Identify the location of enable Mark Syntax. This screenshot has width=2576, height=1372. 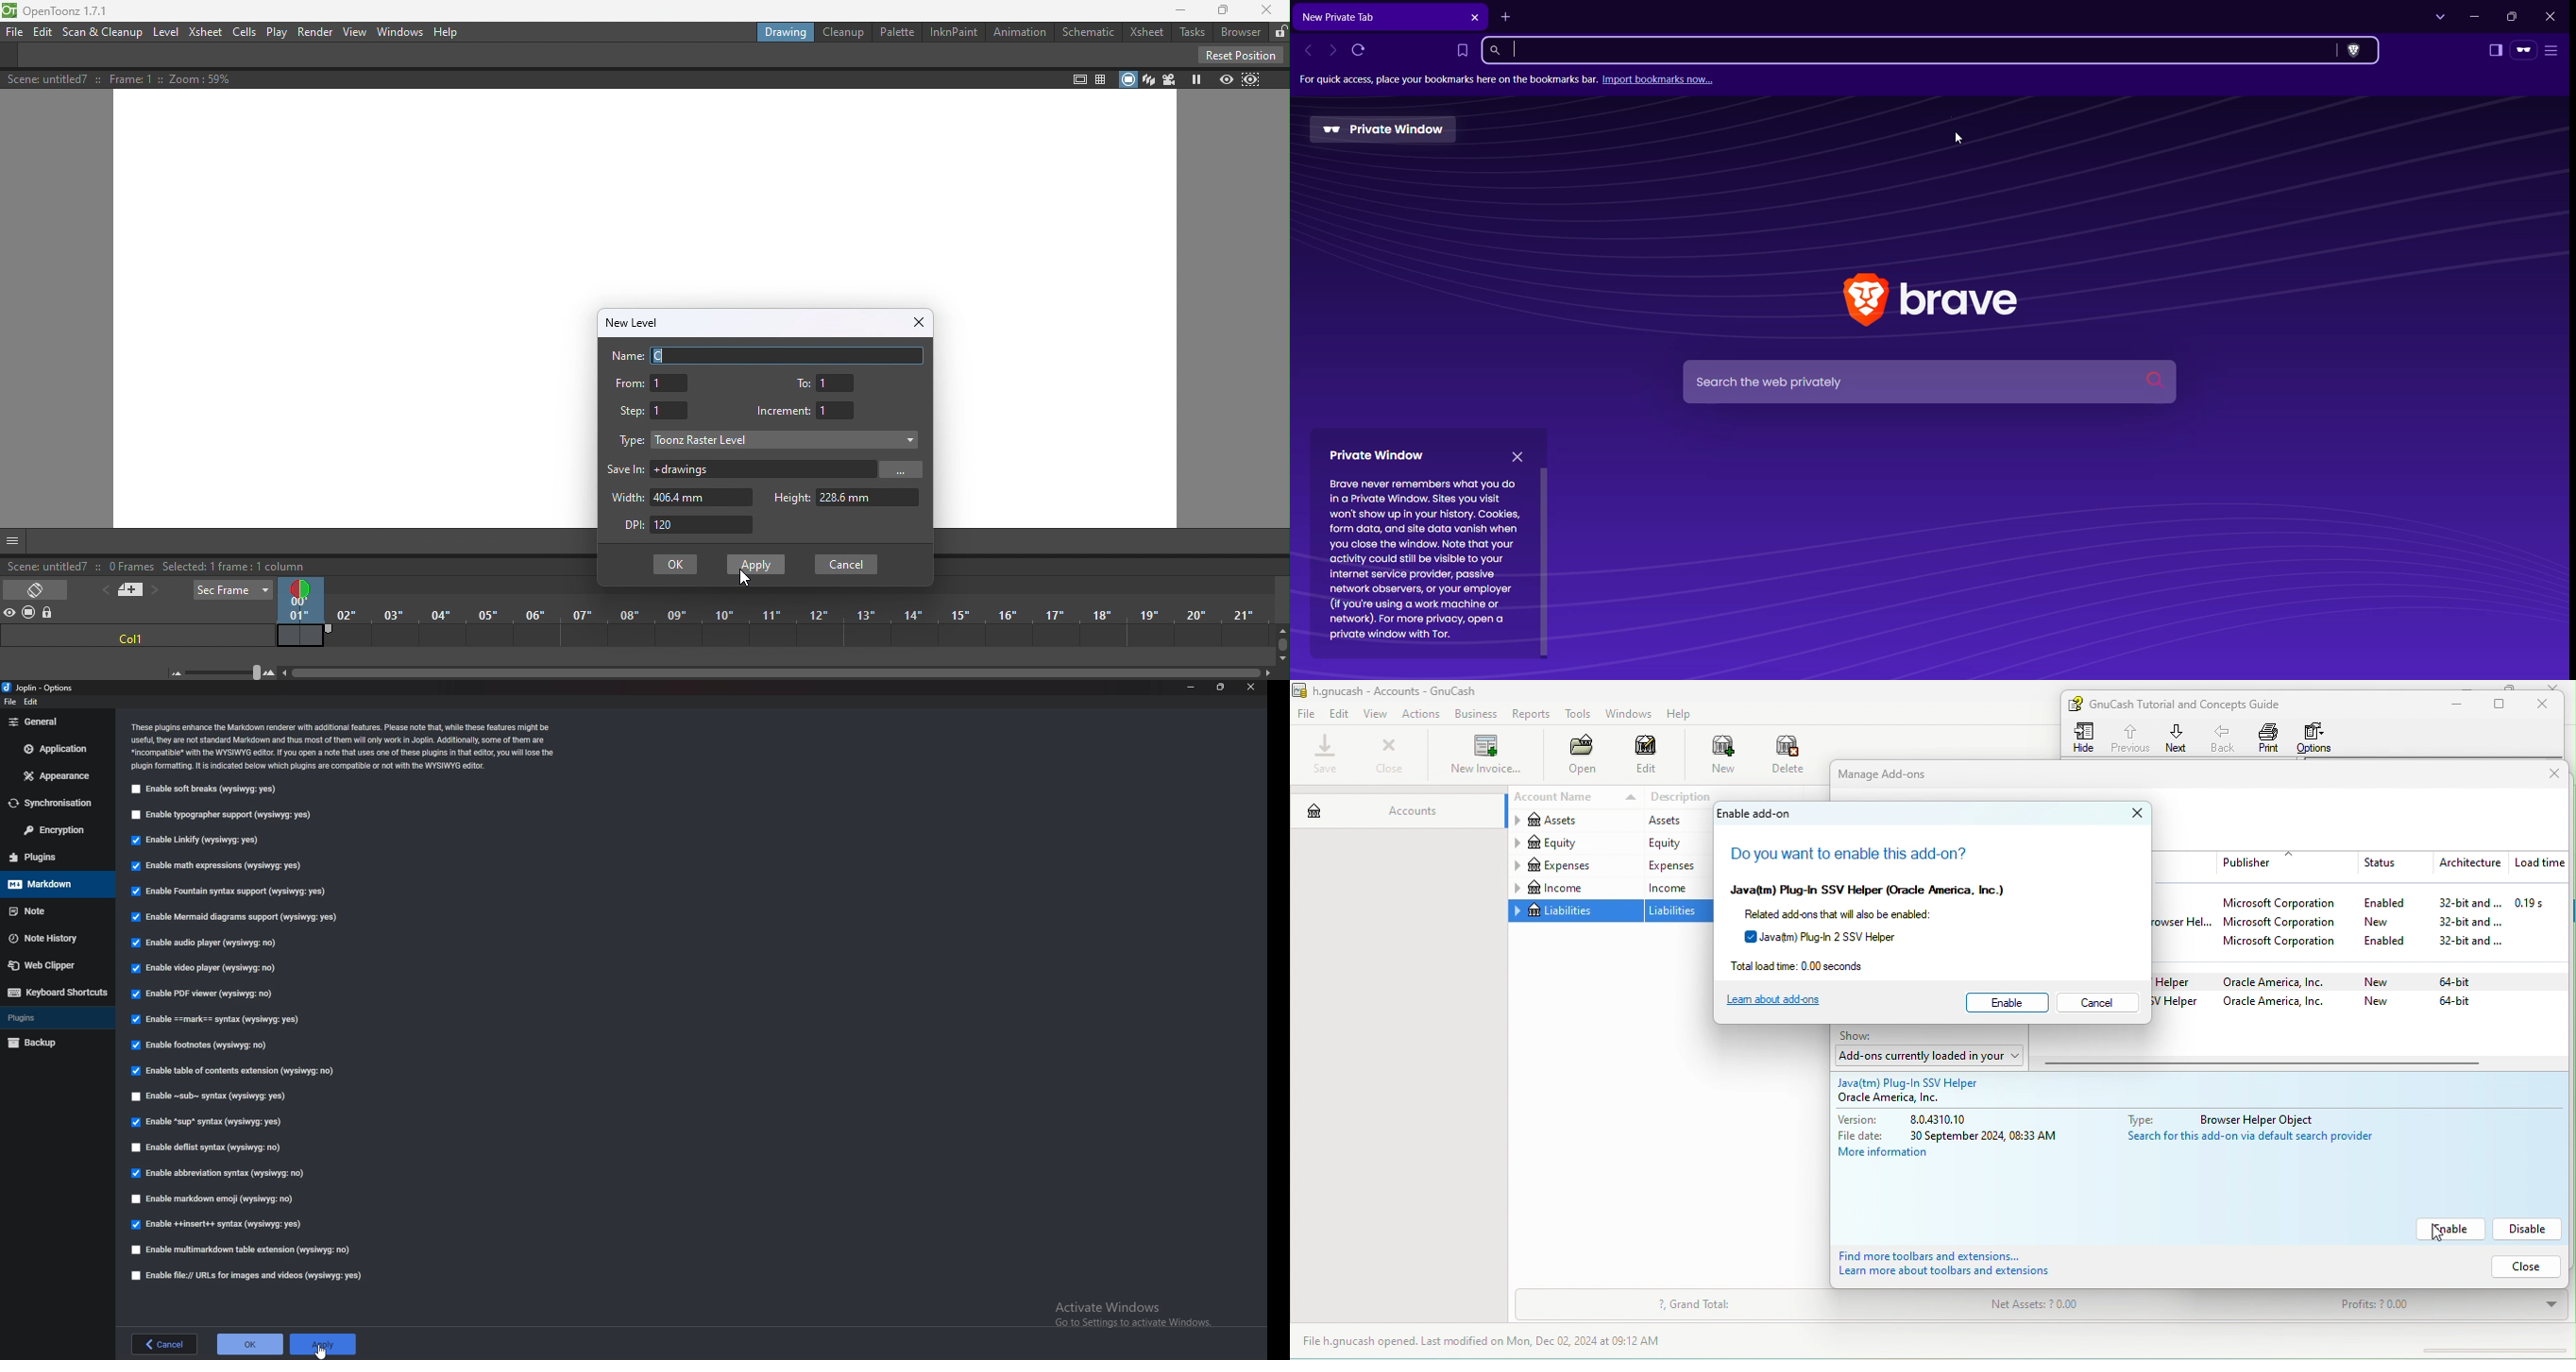
(221, 1020).